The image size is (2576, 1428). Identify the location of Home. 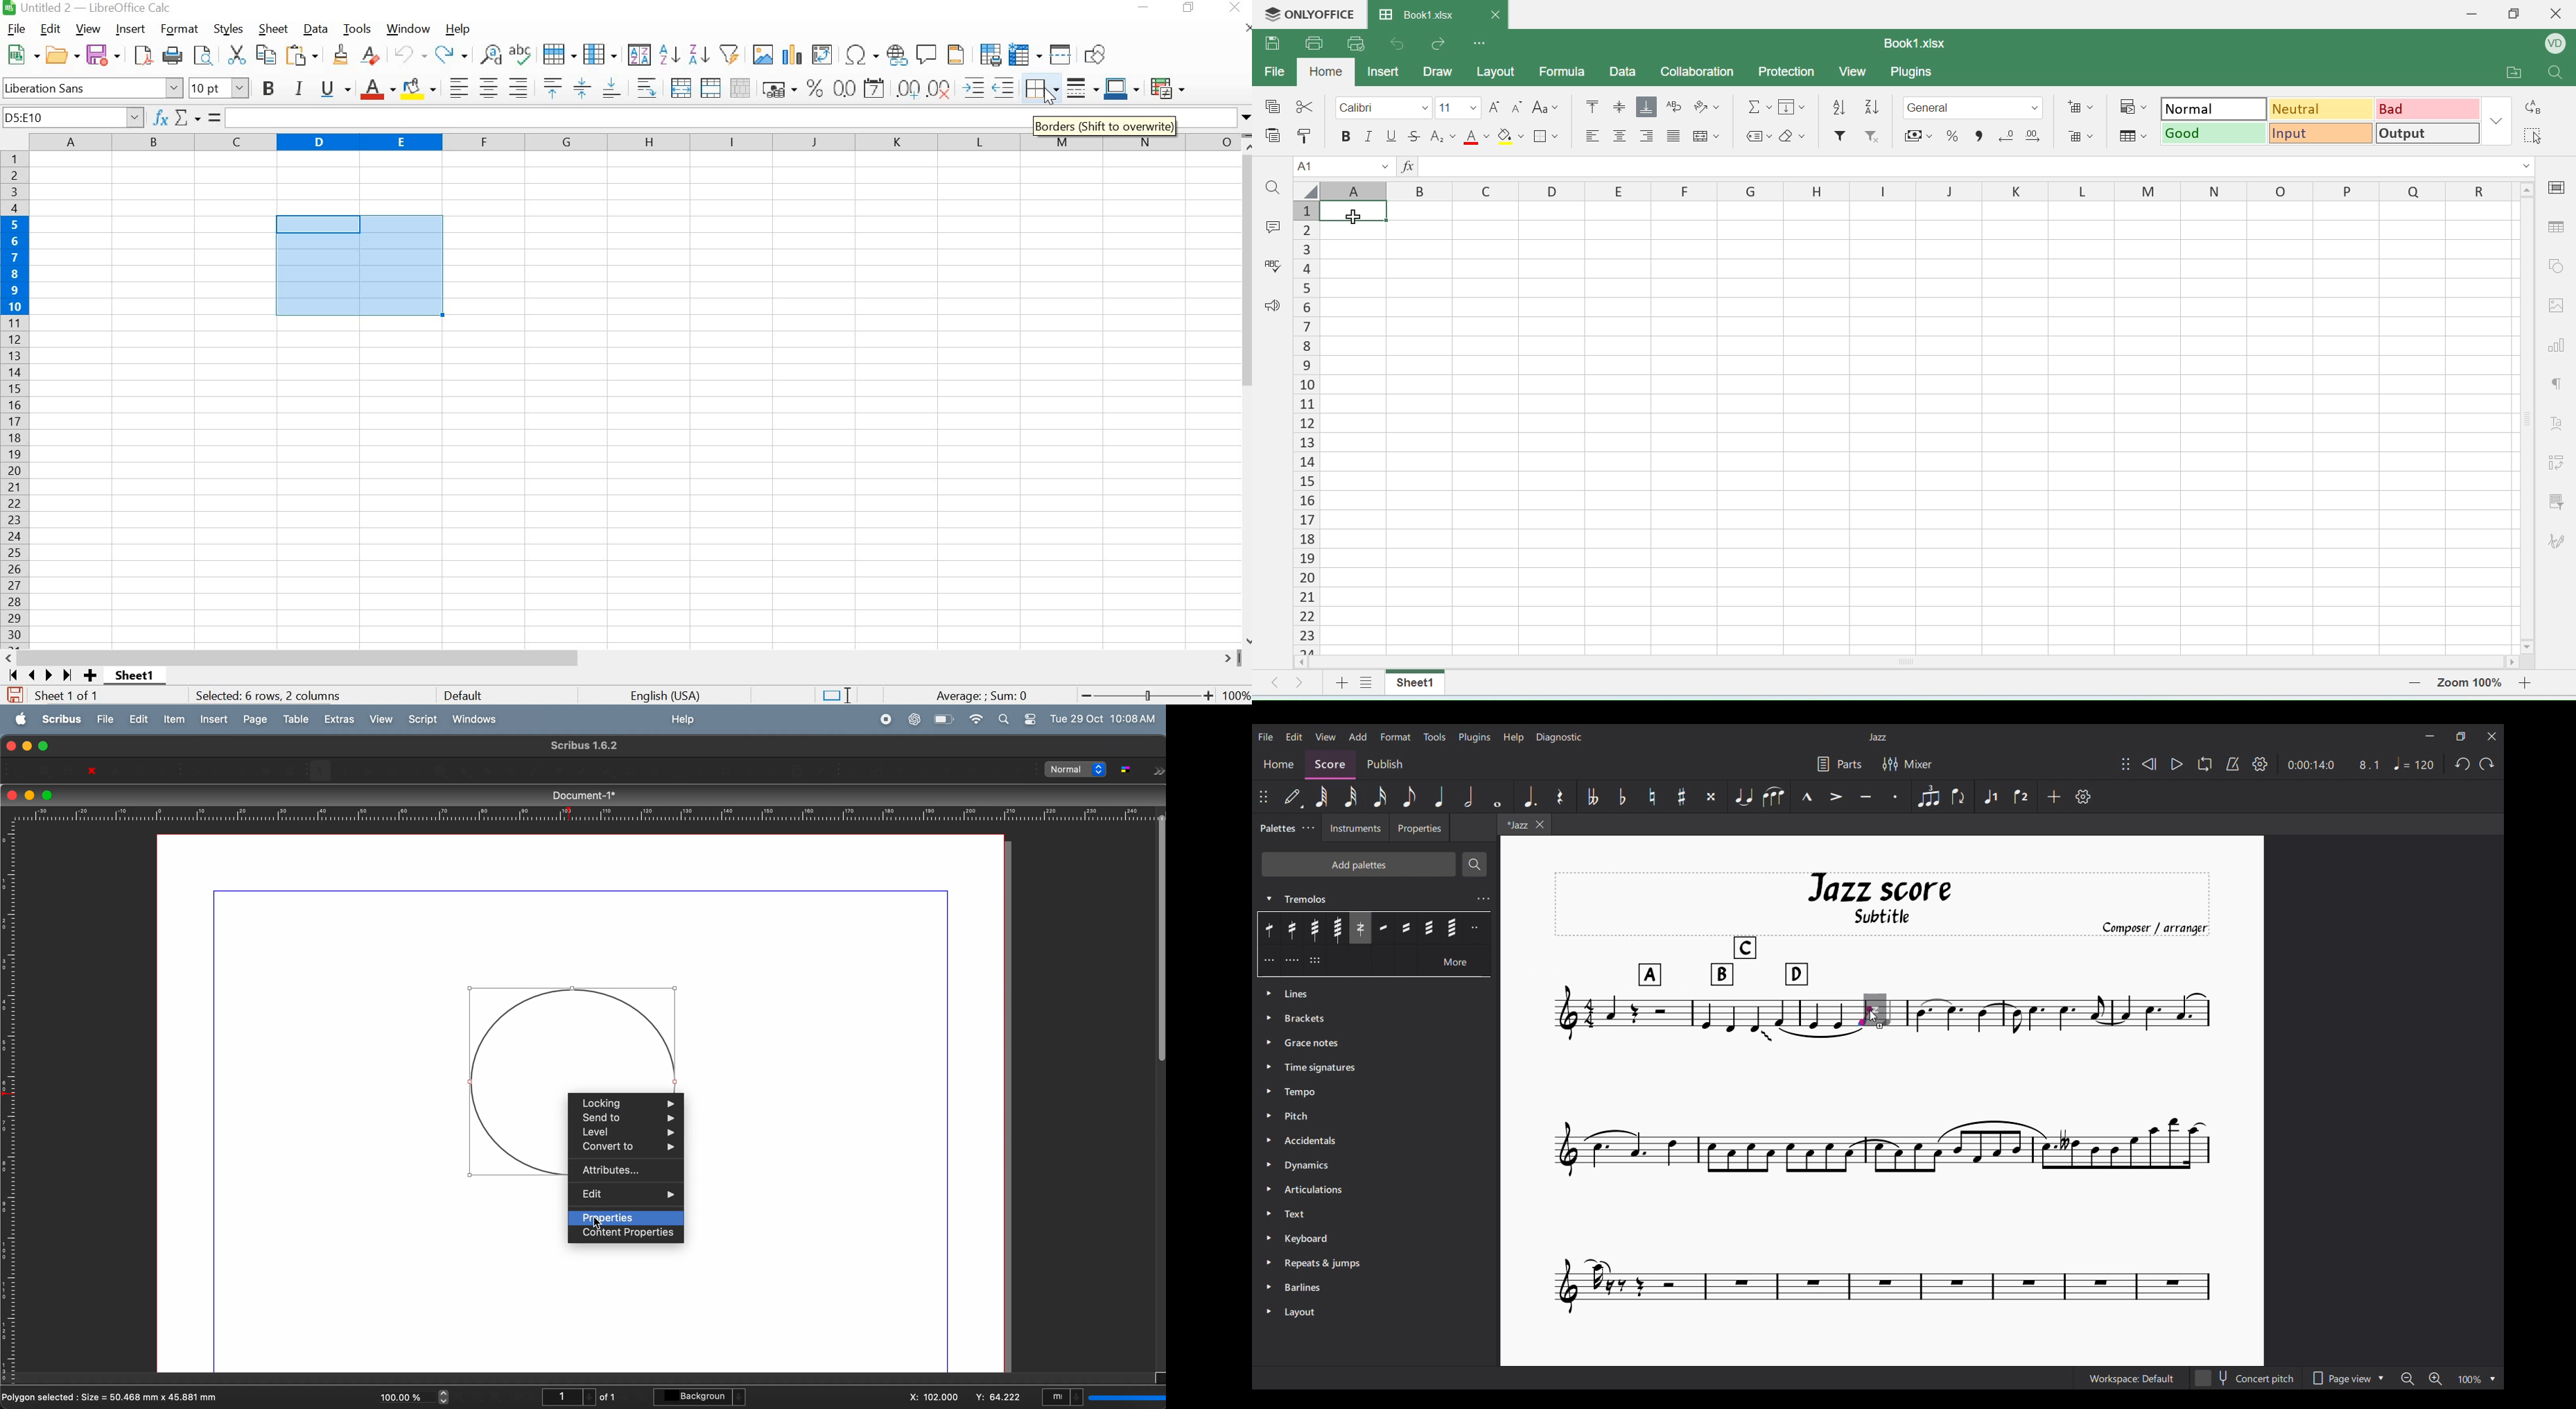
(1278, 765).